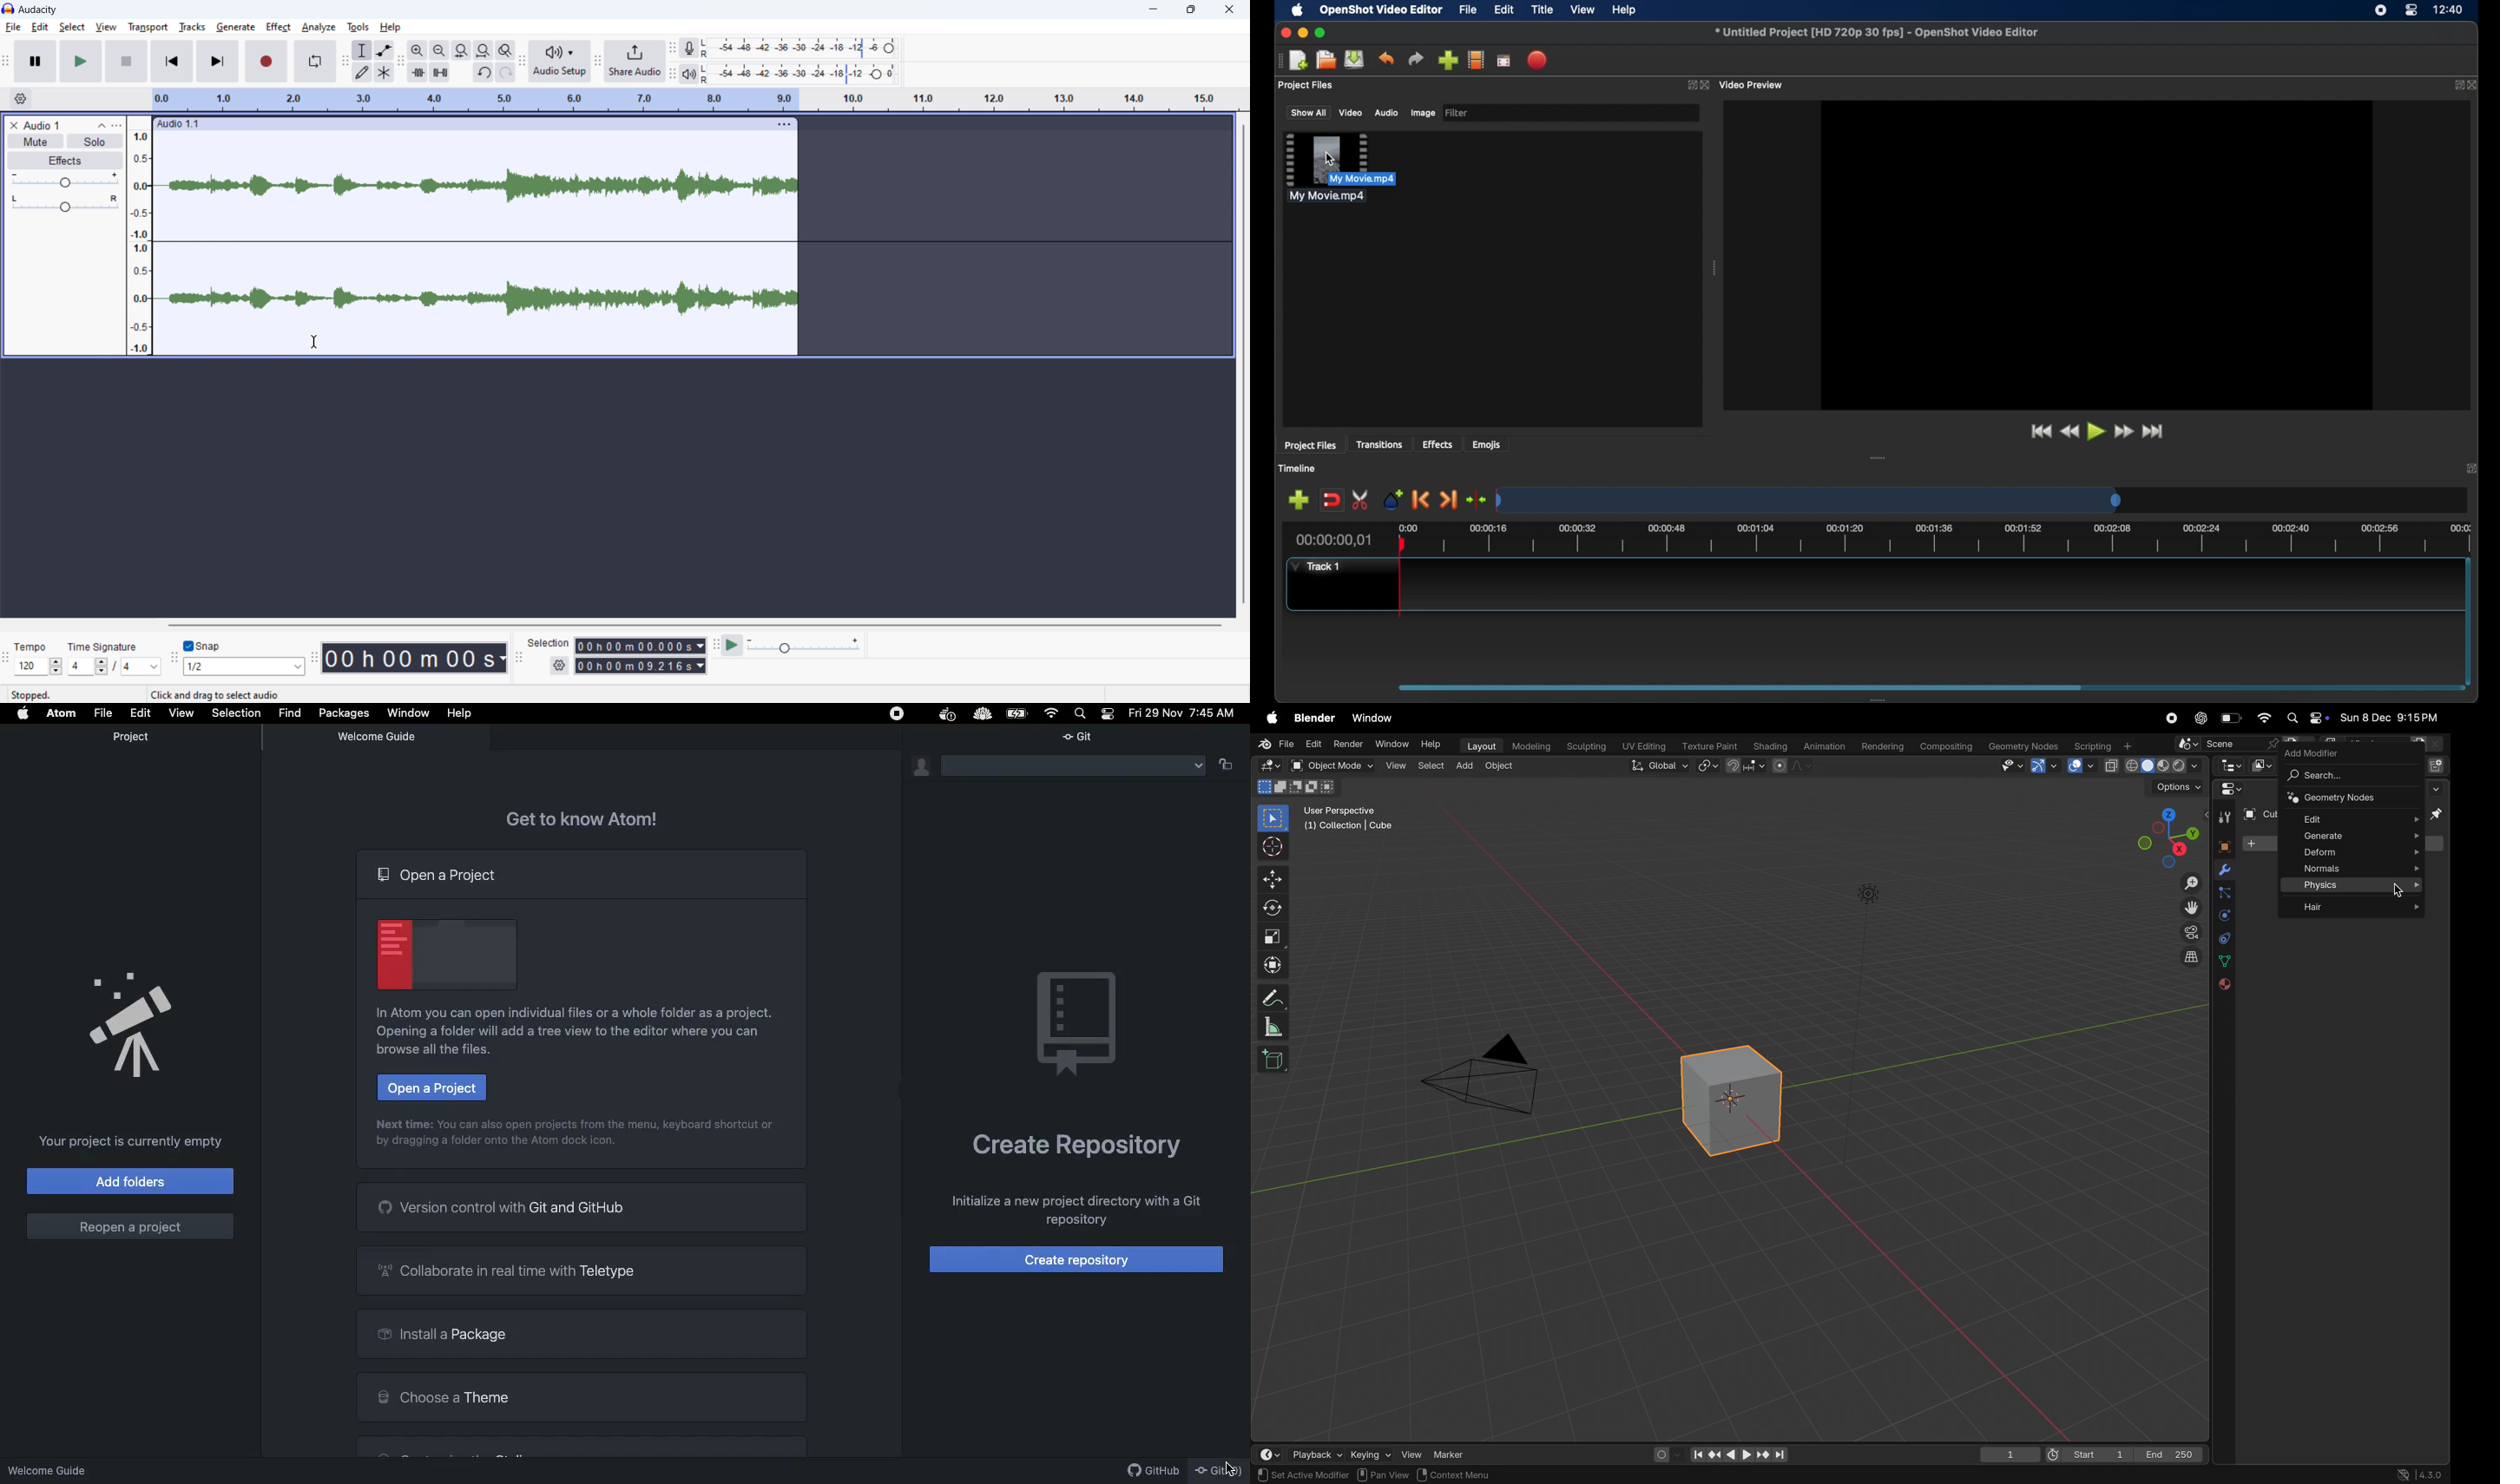 This screenshot has width=2520, height=1484. Describe the element at coordinates (1271, 1455) in the screenshot. I see `editor type` at that location.